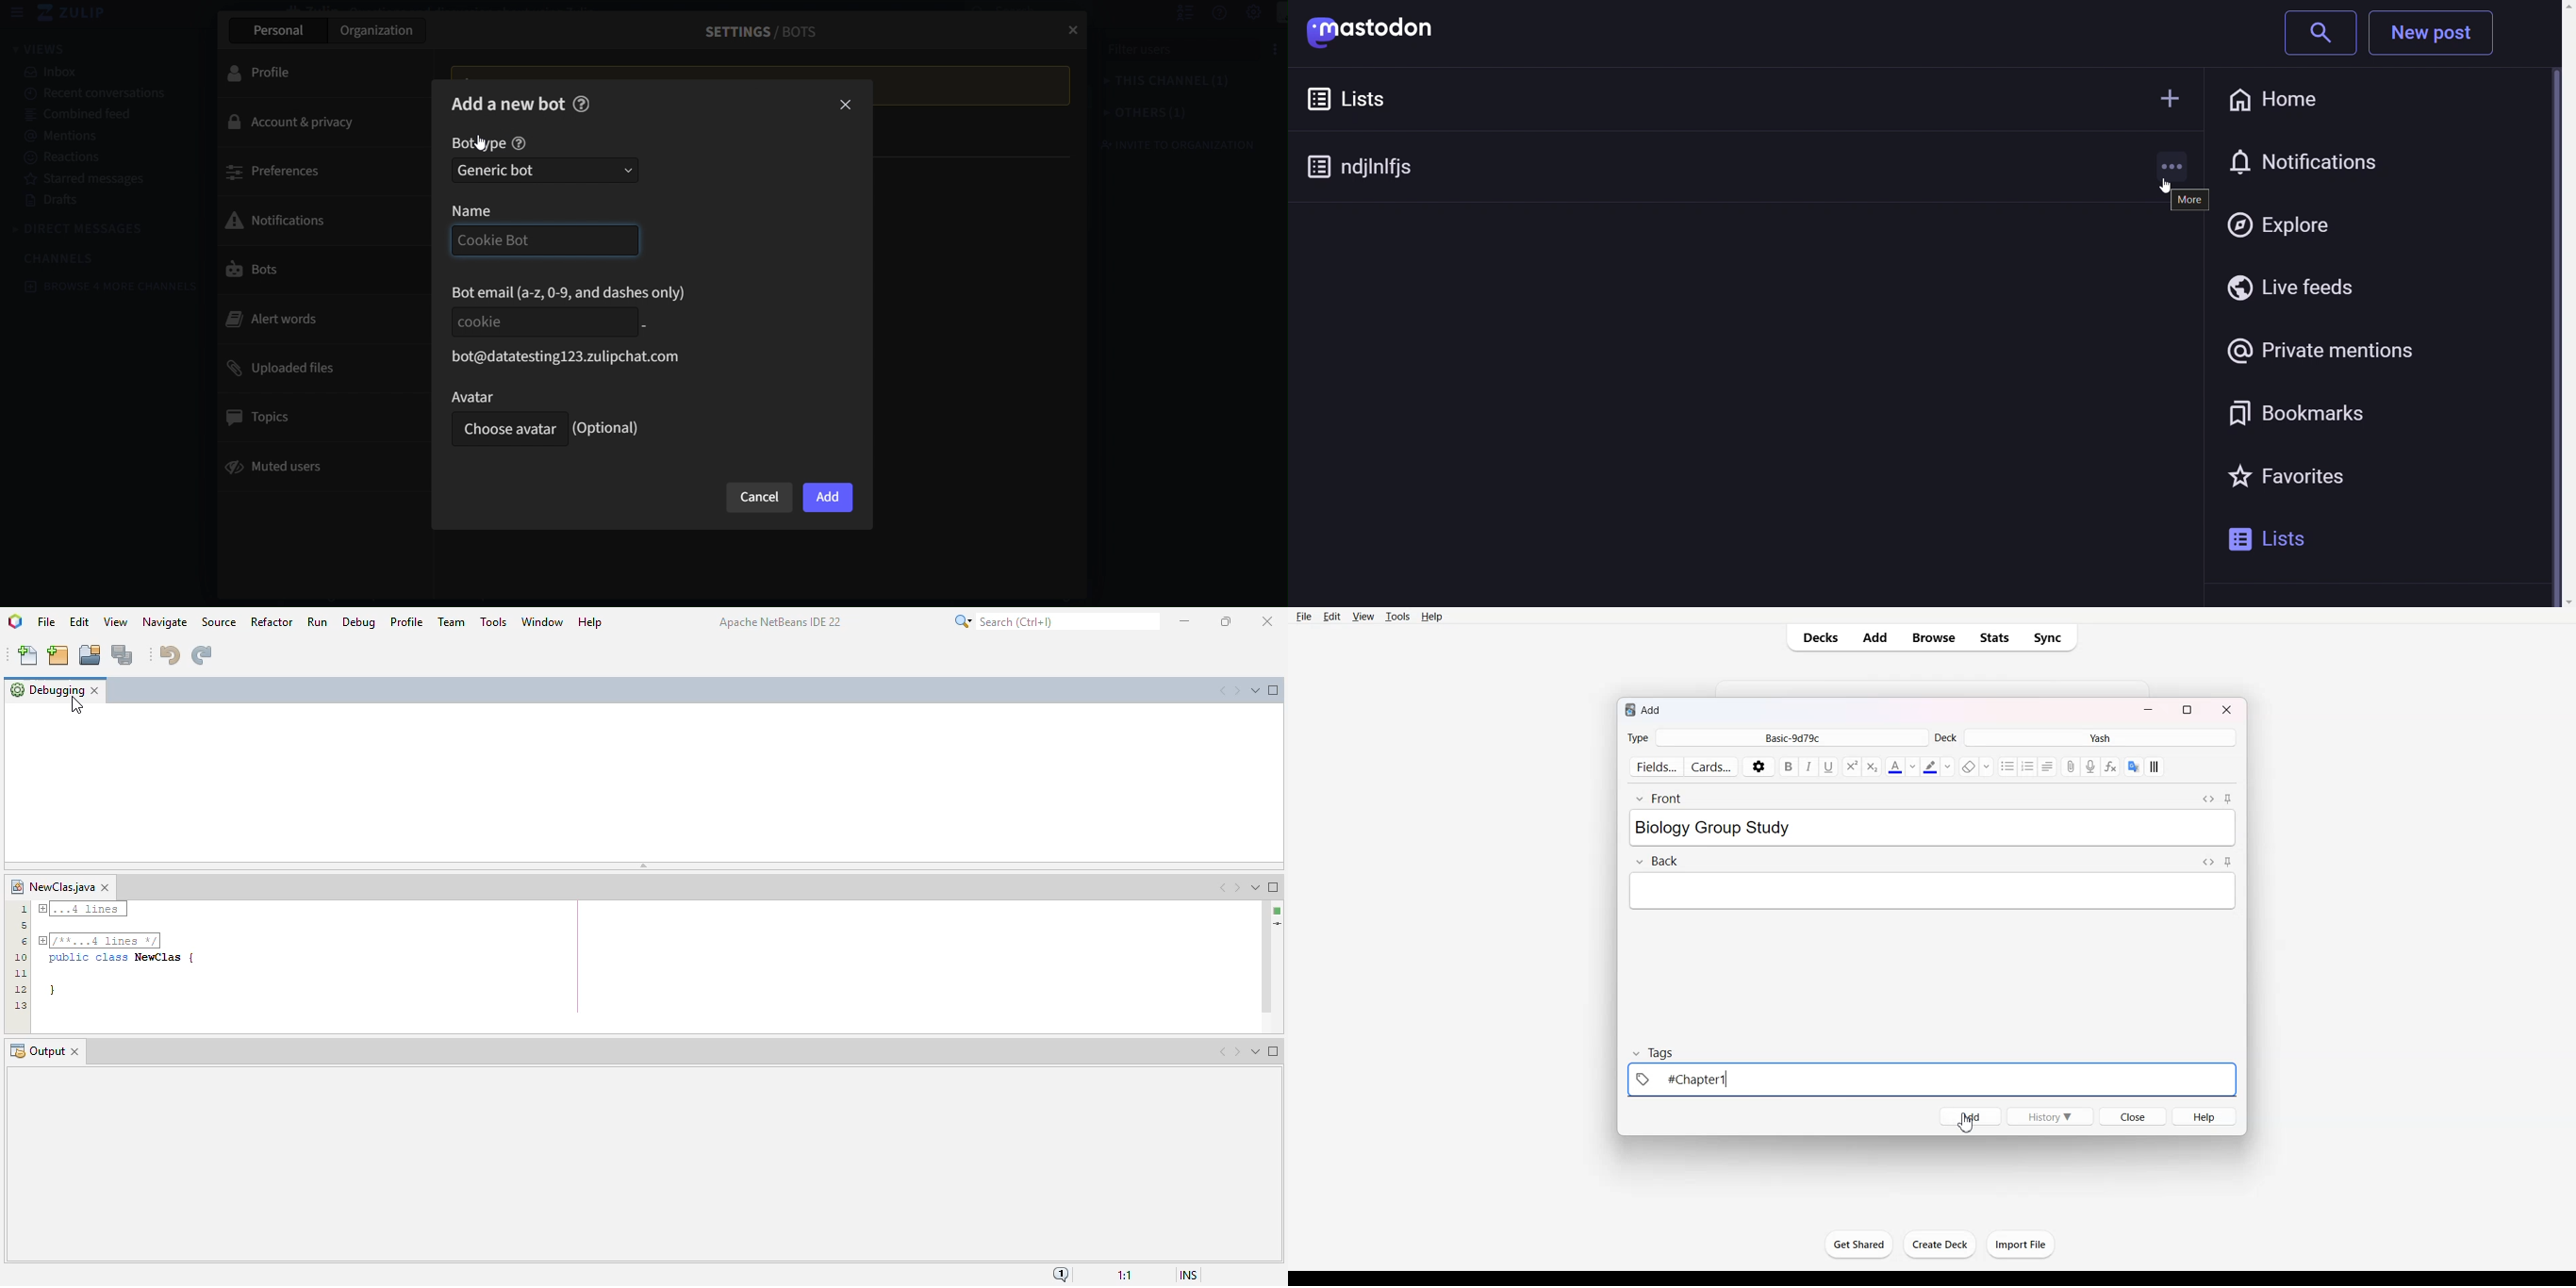 This screenshot has width=2576, height=1288. What do you see at coordinates (2329, 350) in the screenshot?
I see `private mentions` at bounding box center [2329, 350].